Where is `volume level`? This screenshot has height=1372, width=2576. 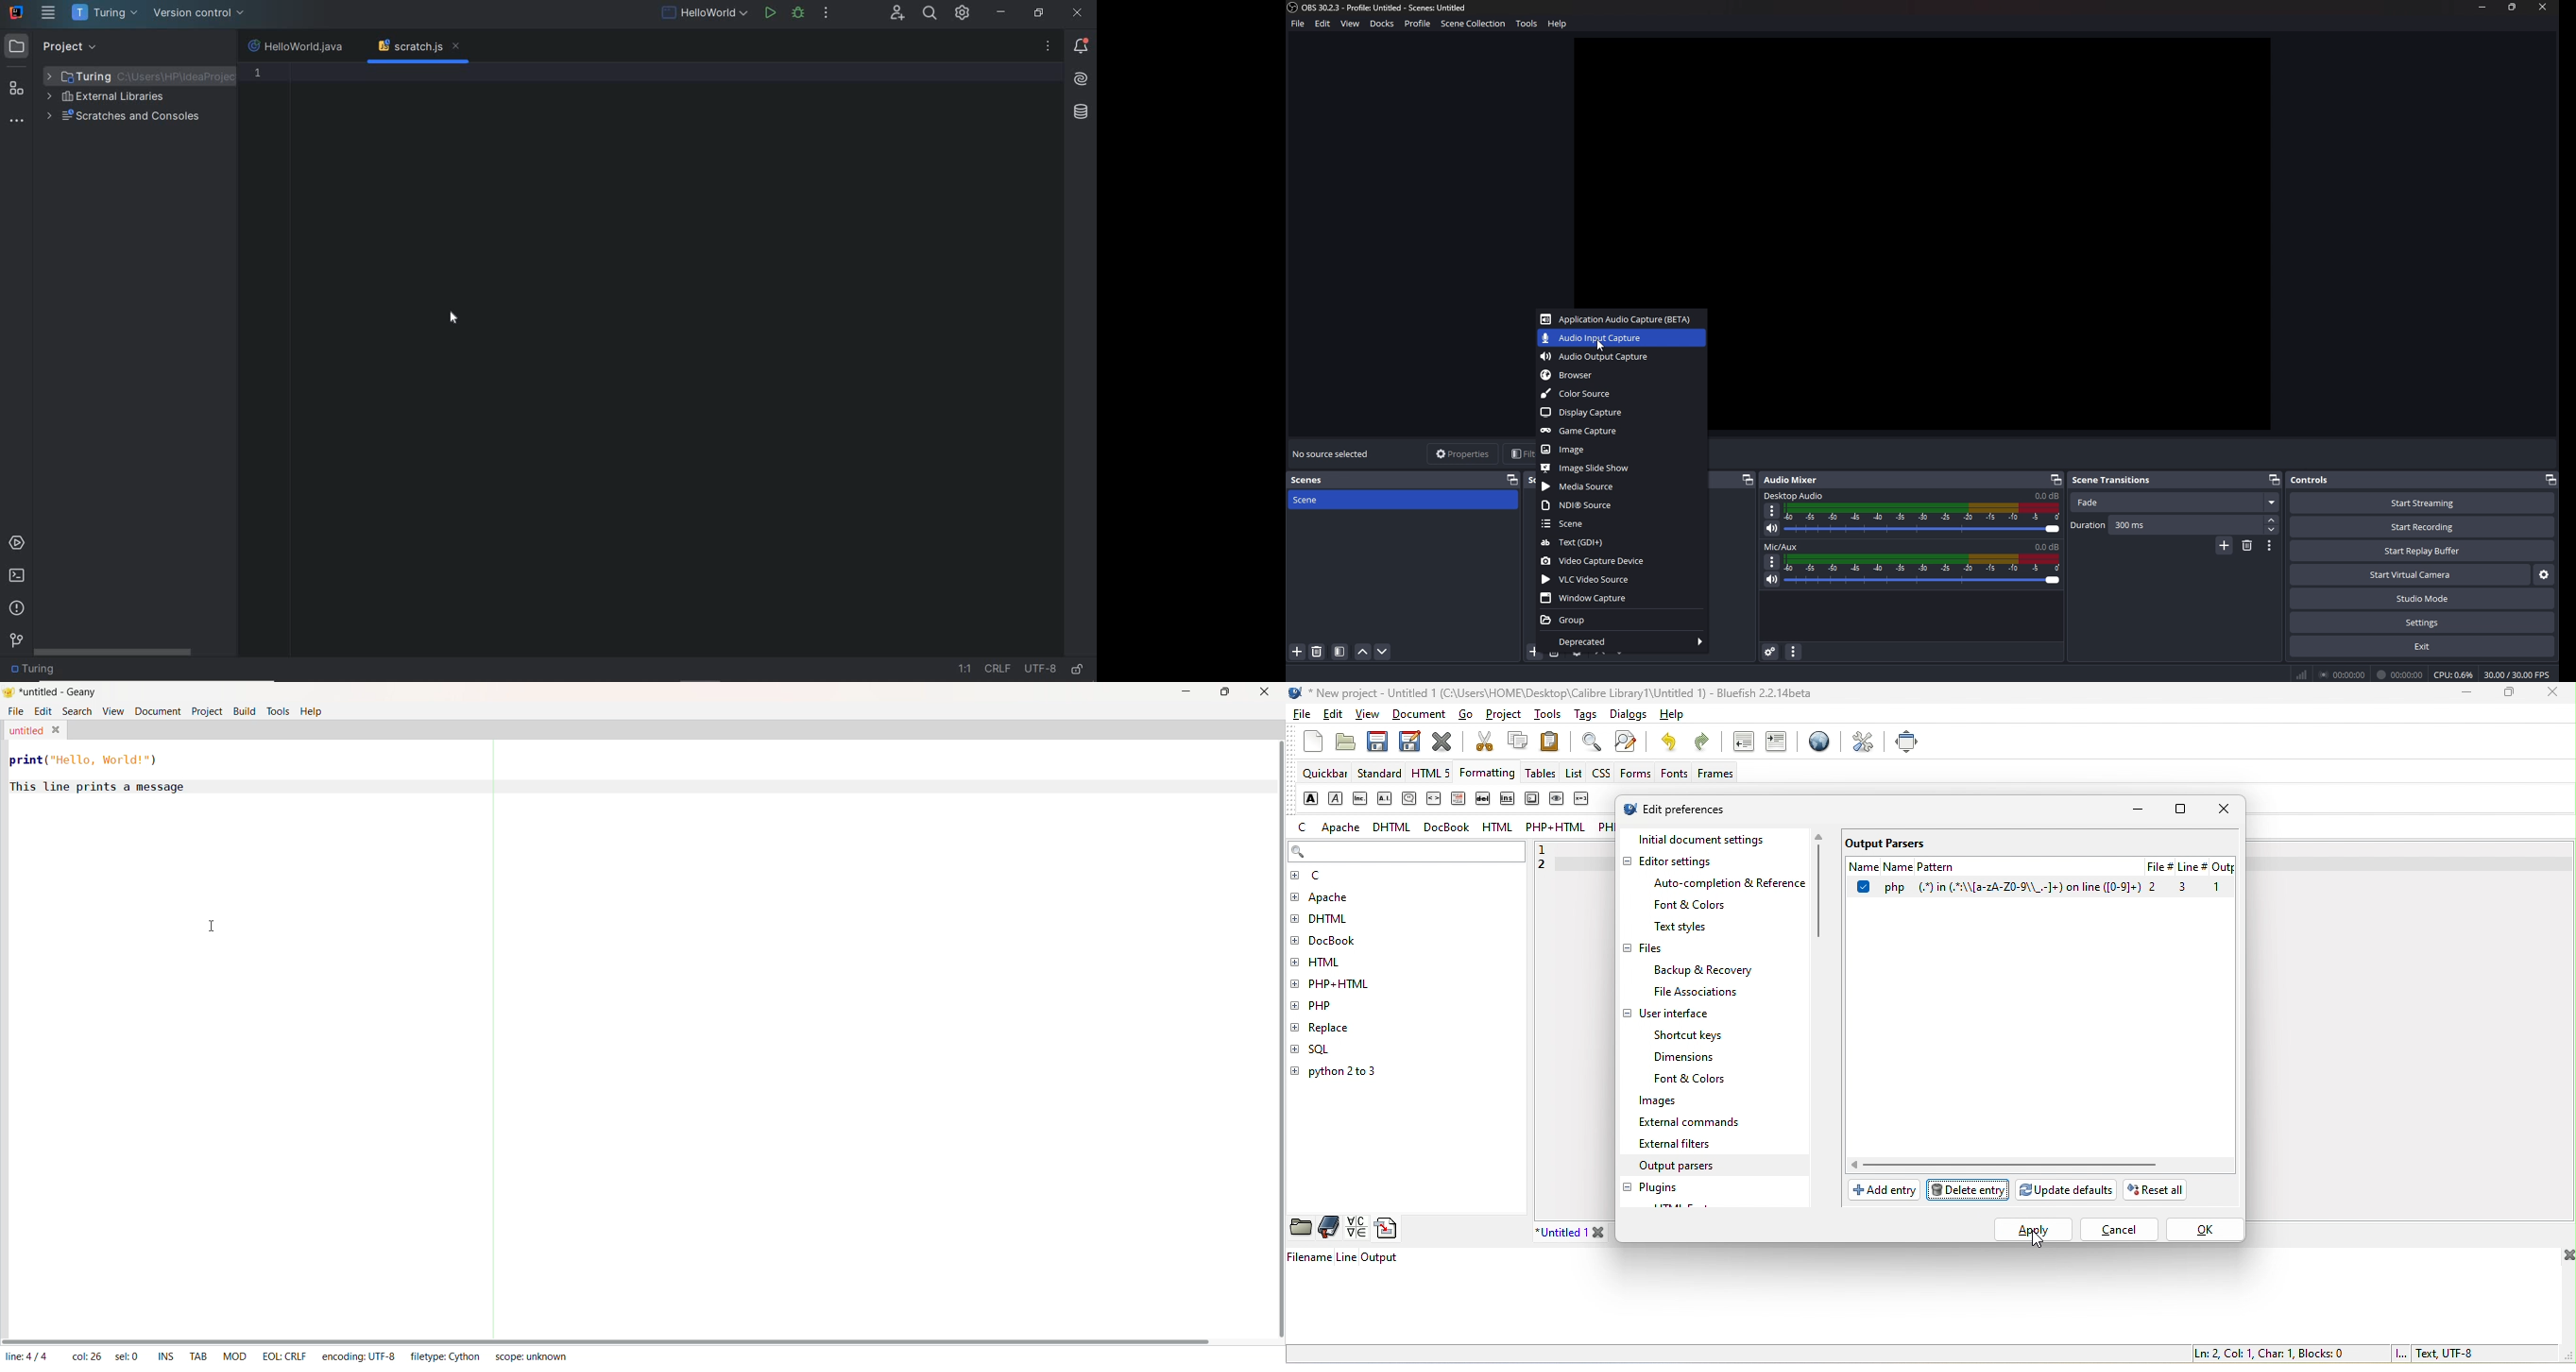 volume level is located at coordinates (2046, 547).